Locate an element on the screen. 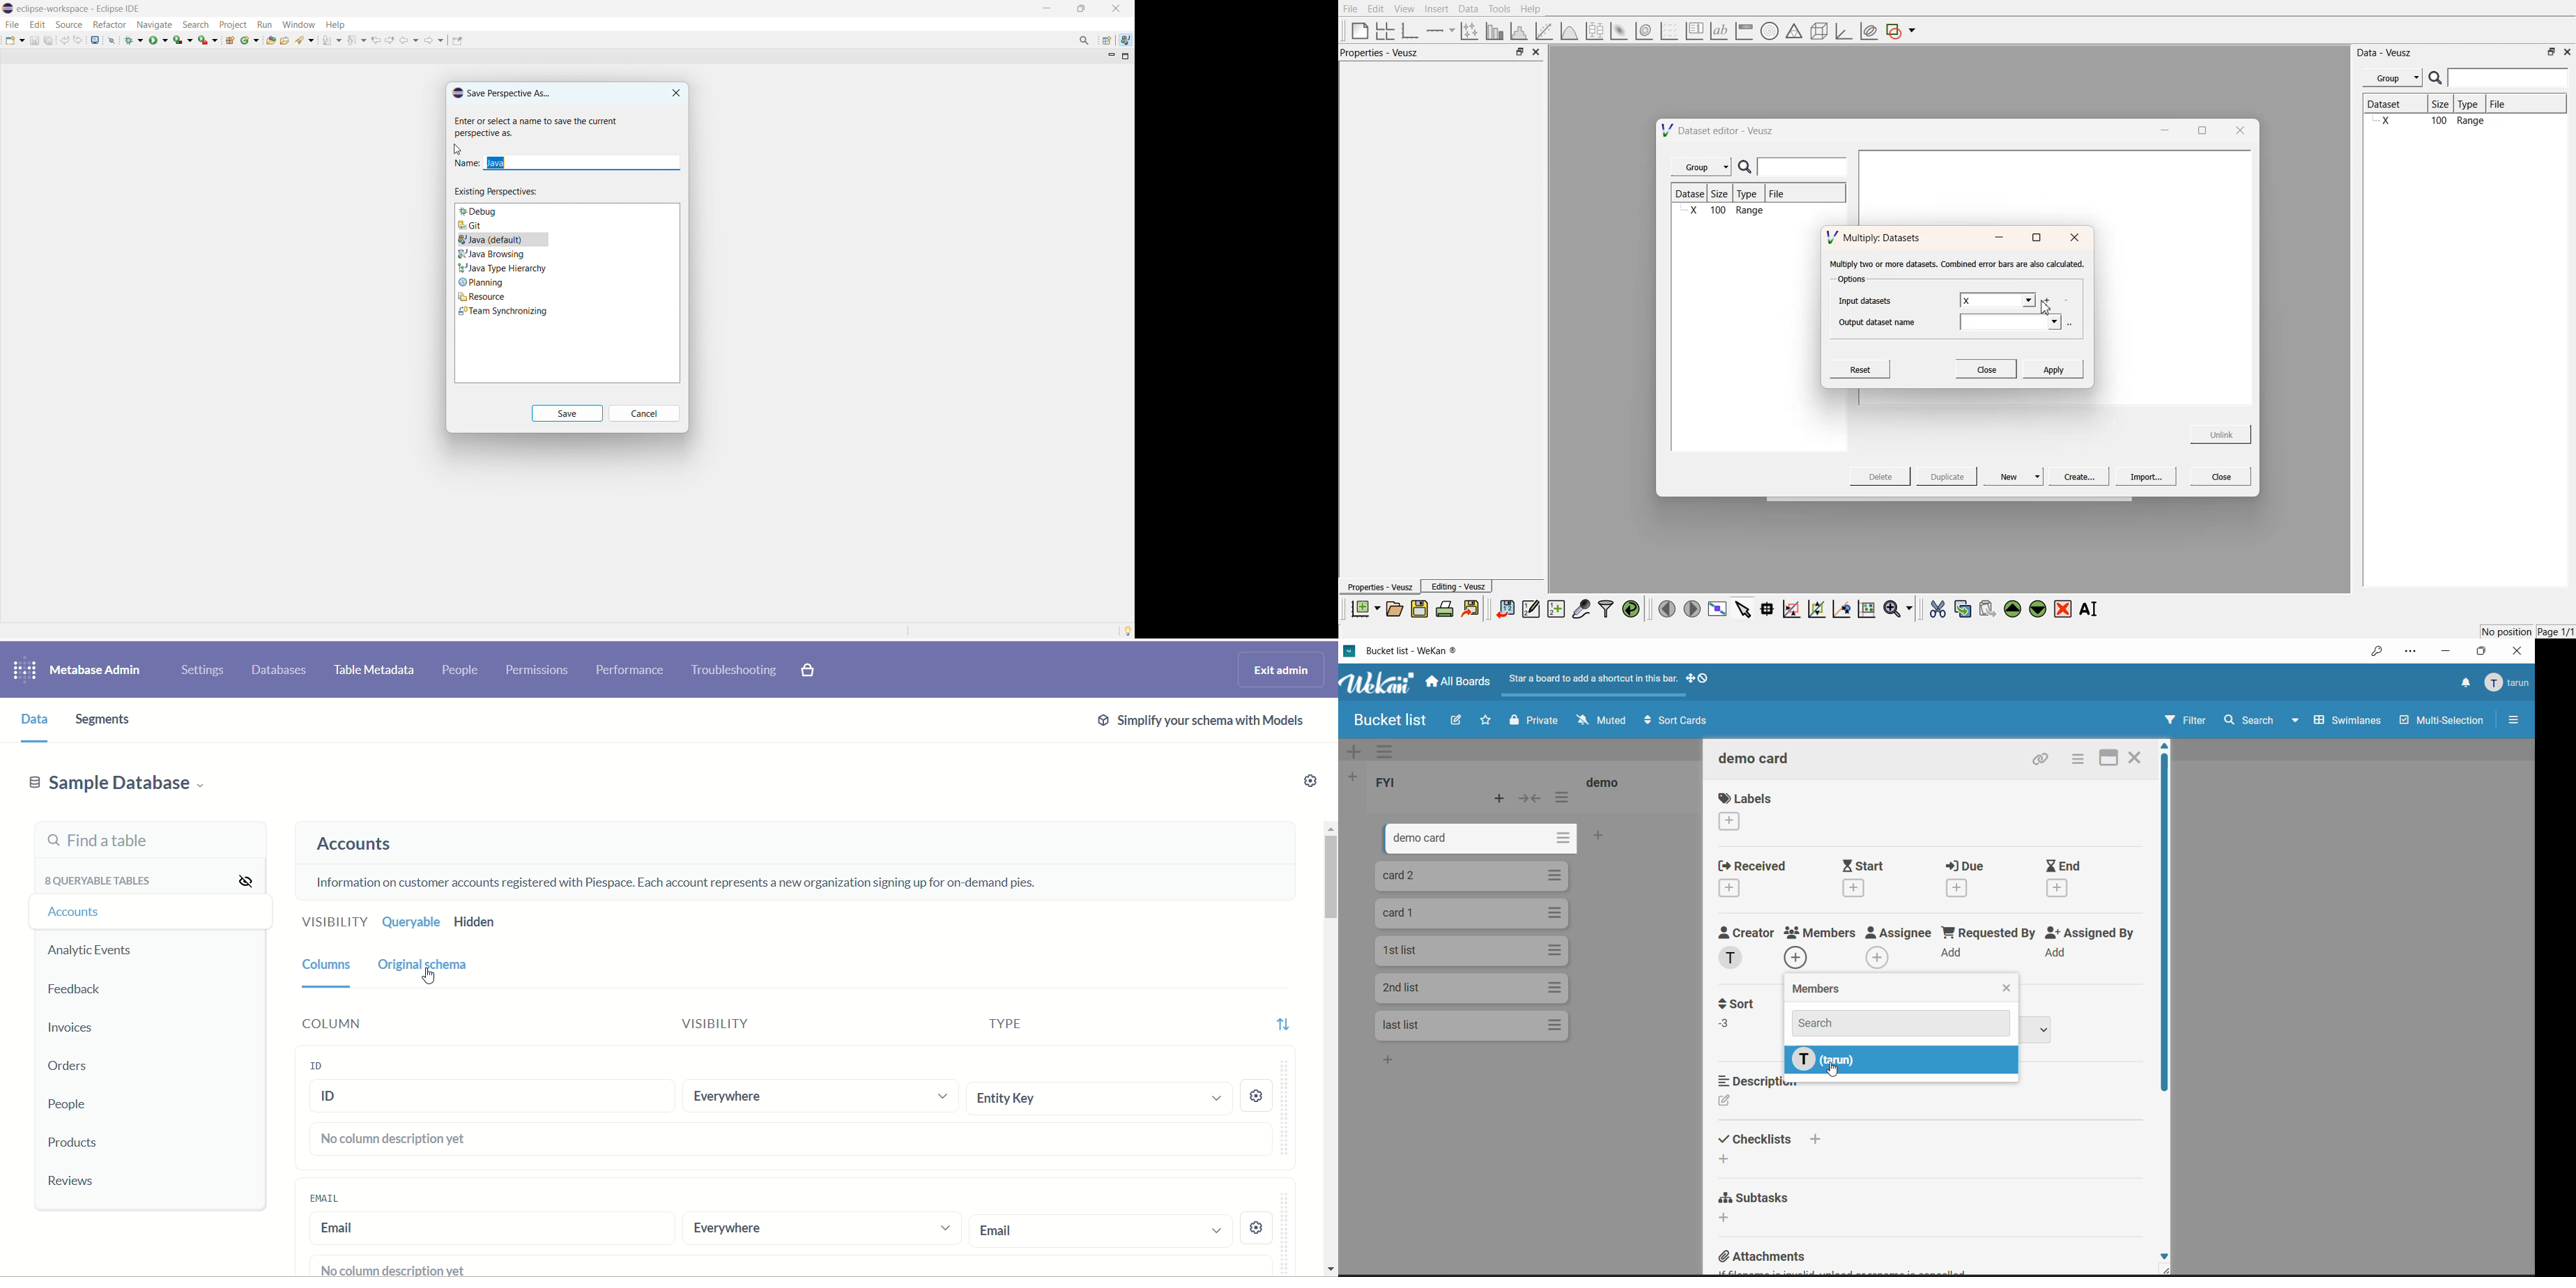 Image resolution: width=2576 pixels, height=1288 pixels. plot key is located at coordinates (1694, 31).